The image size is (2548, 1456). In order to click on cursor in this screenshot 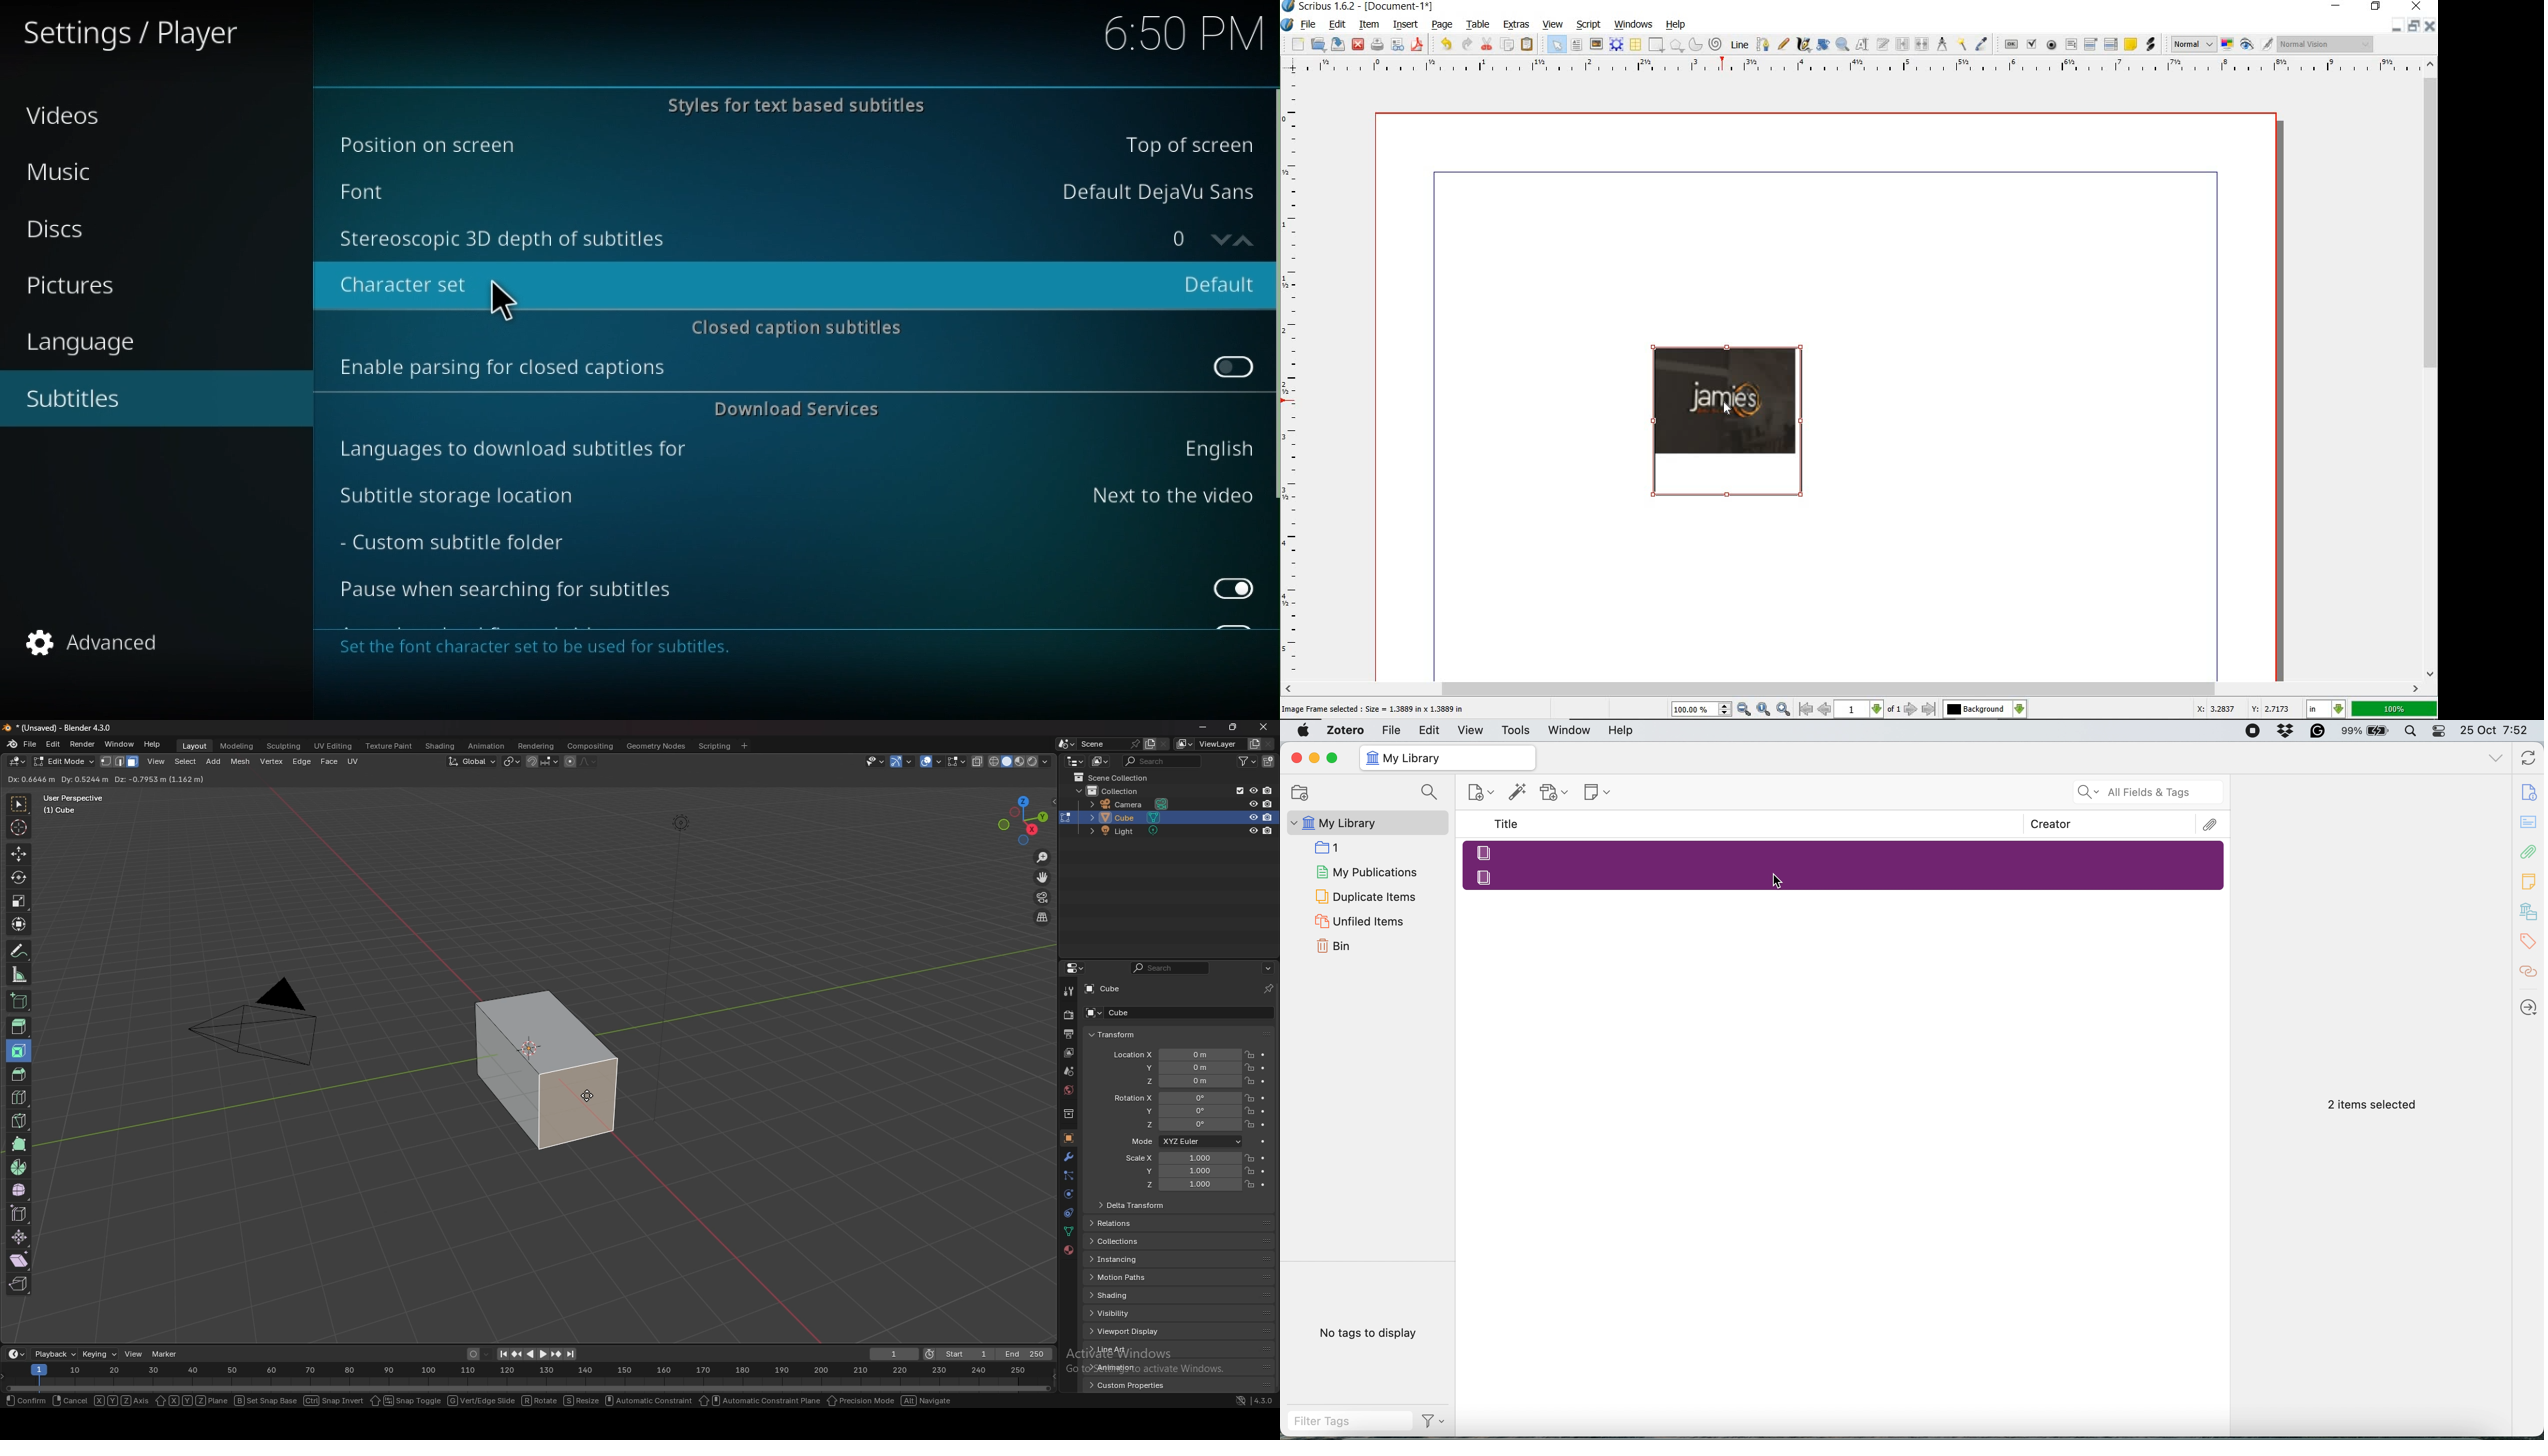, I will do `click(1728, 410)`.